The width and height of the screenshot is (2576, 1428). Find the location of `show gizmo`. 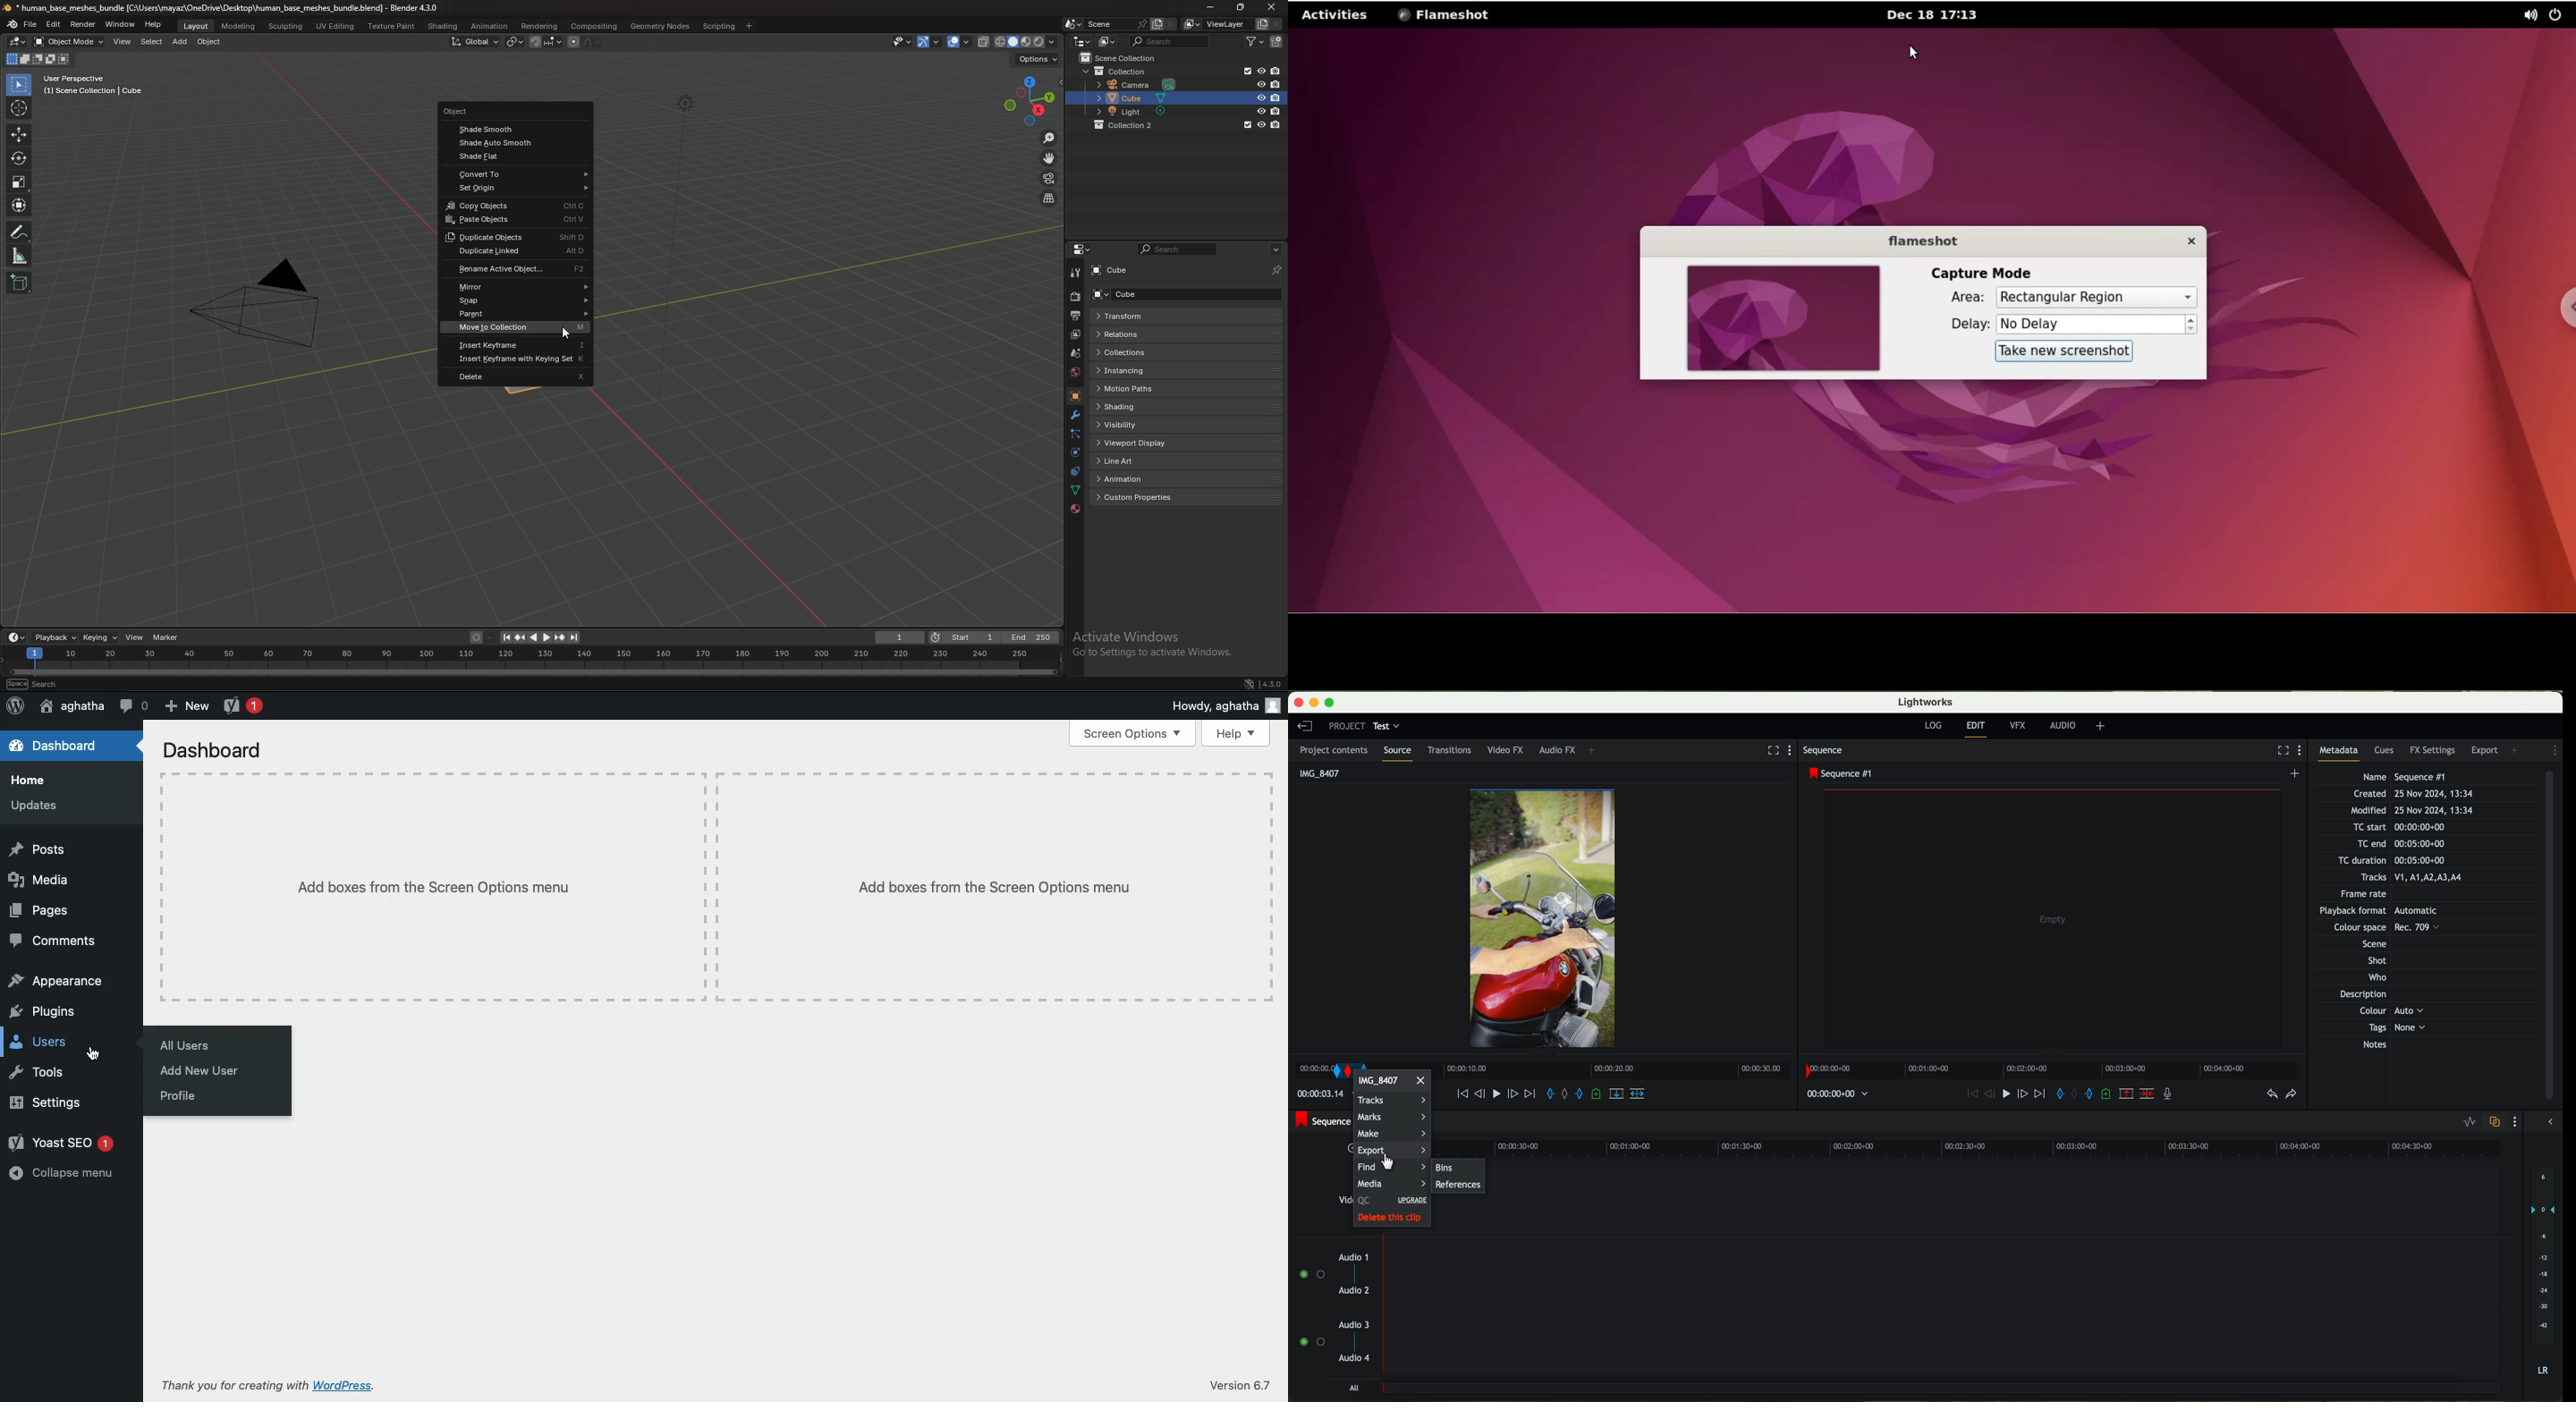

show gizmo is located at coordinates (928, 42).